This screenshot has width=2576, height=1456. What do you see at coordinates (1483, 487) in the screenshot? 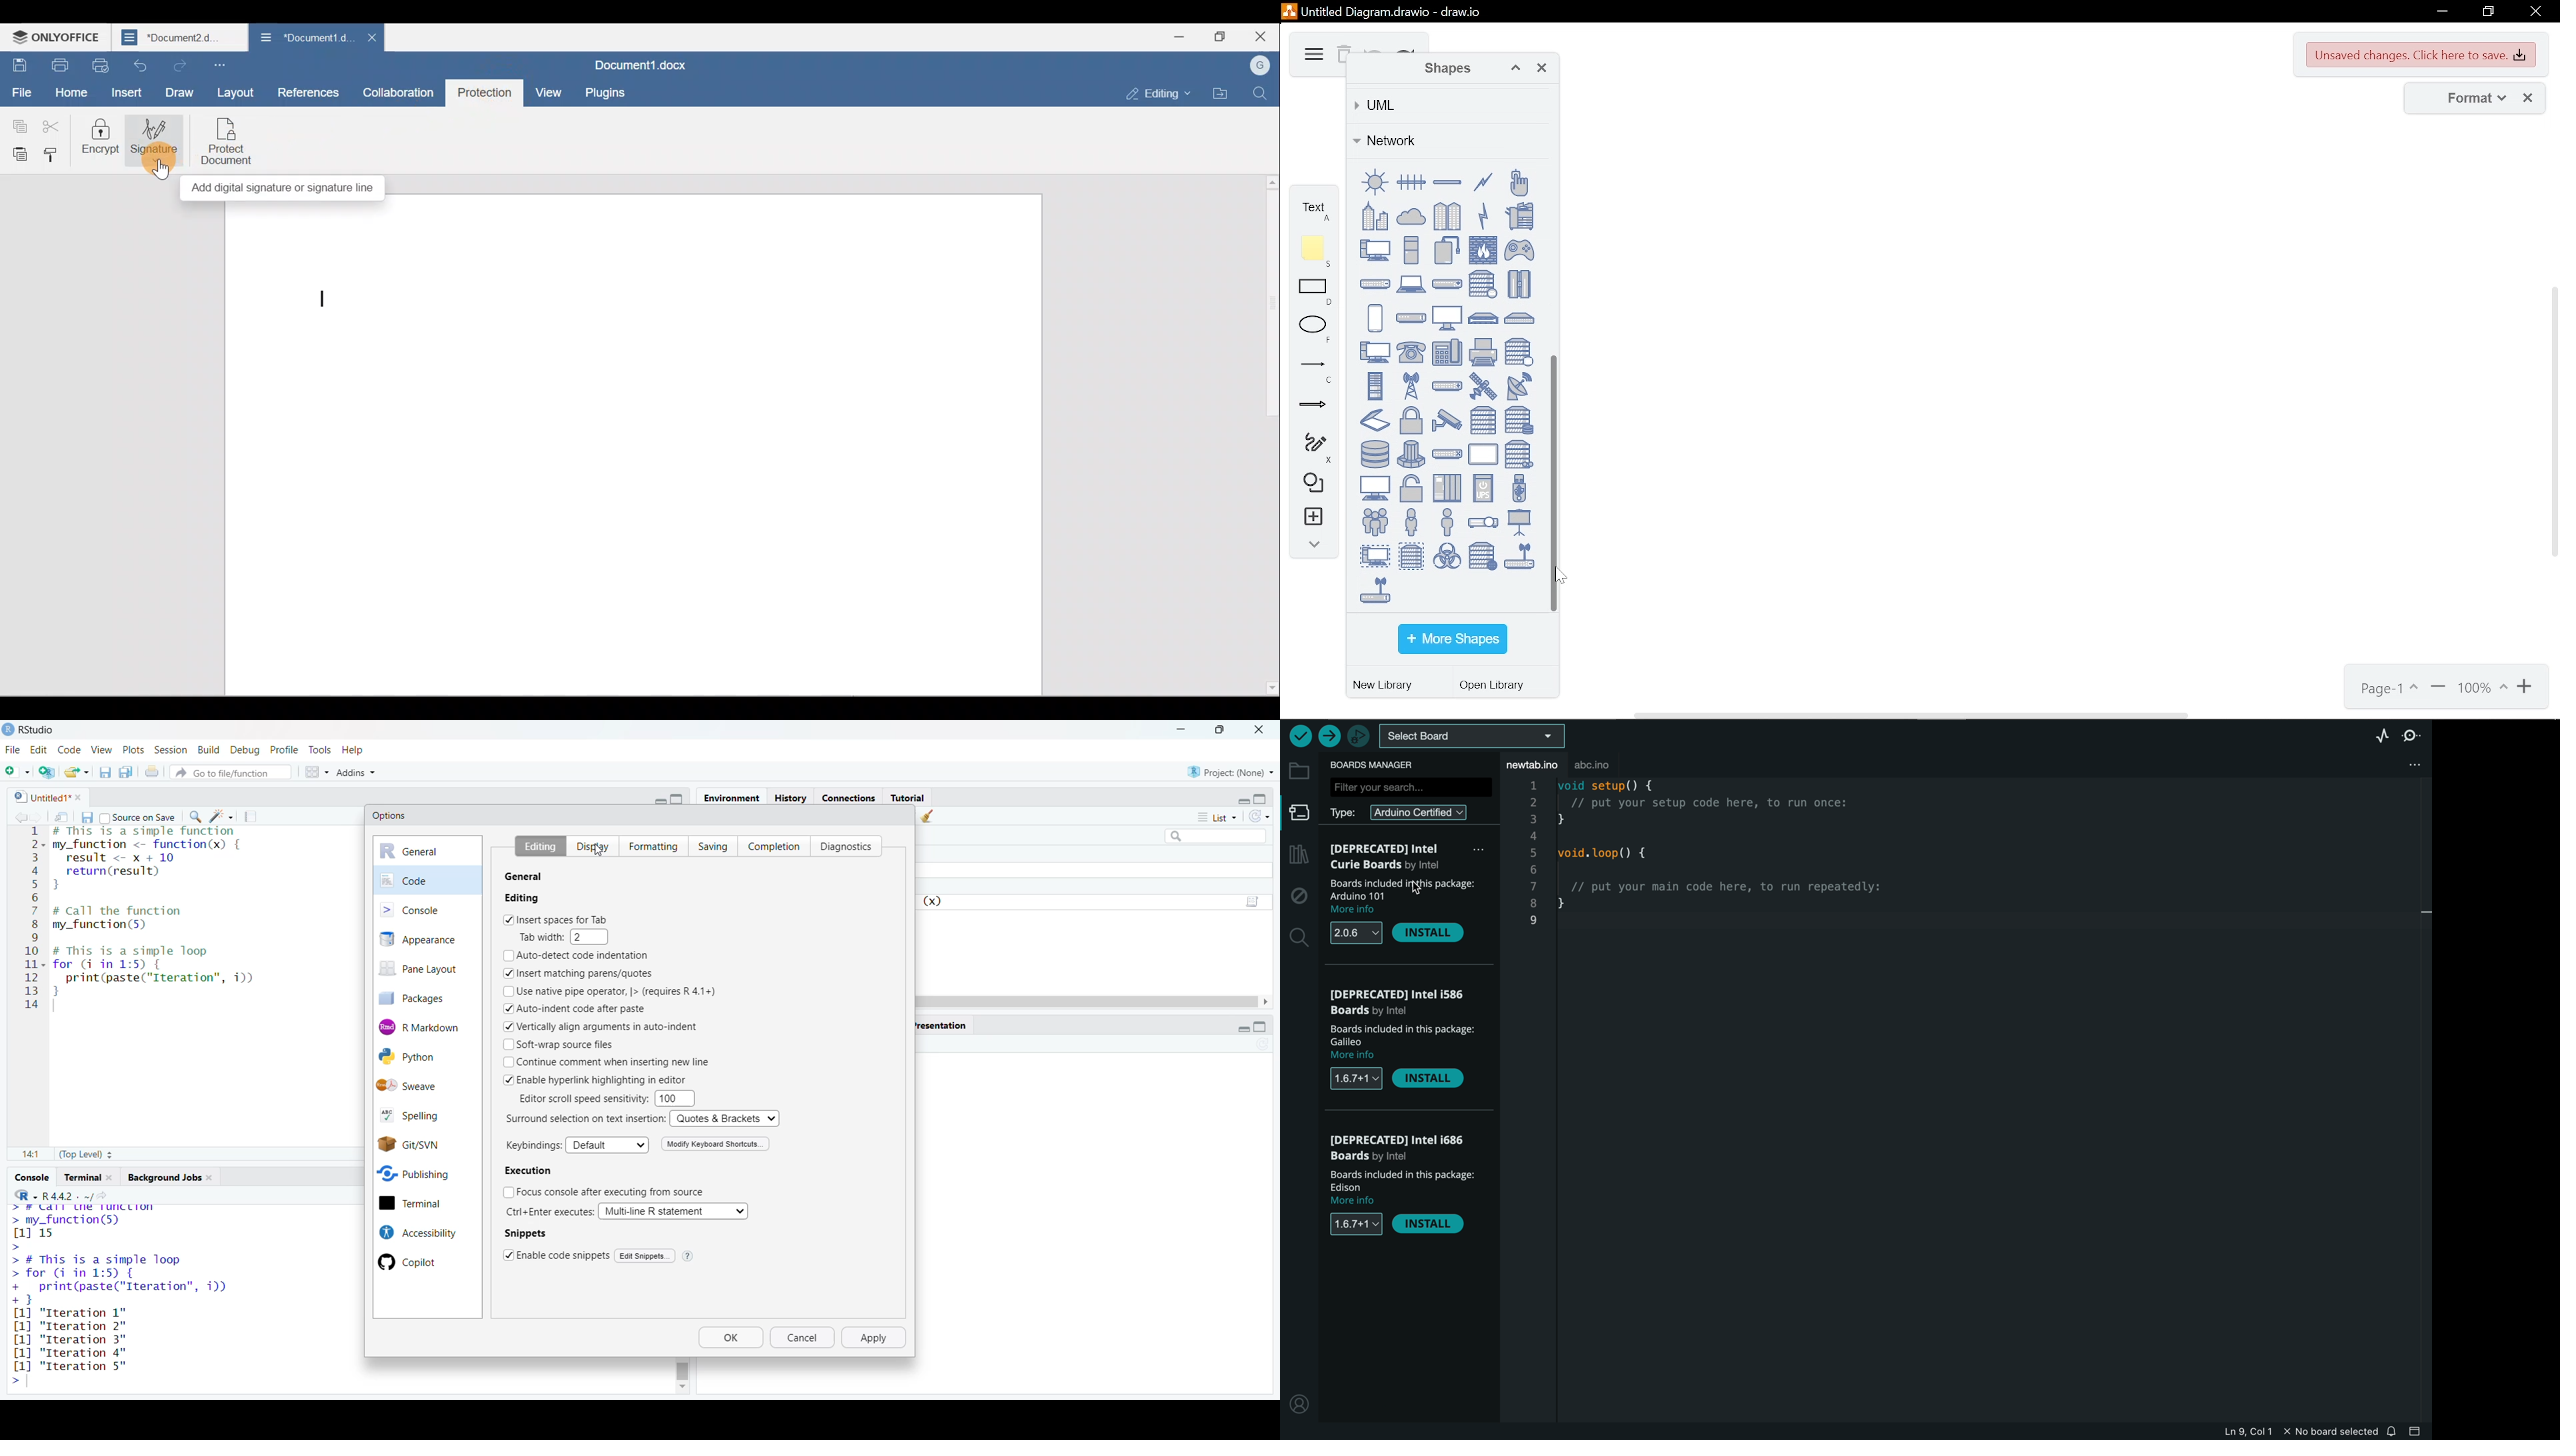
I see `UPS small` at bounding box center [1483, 487].